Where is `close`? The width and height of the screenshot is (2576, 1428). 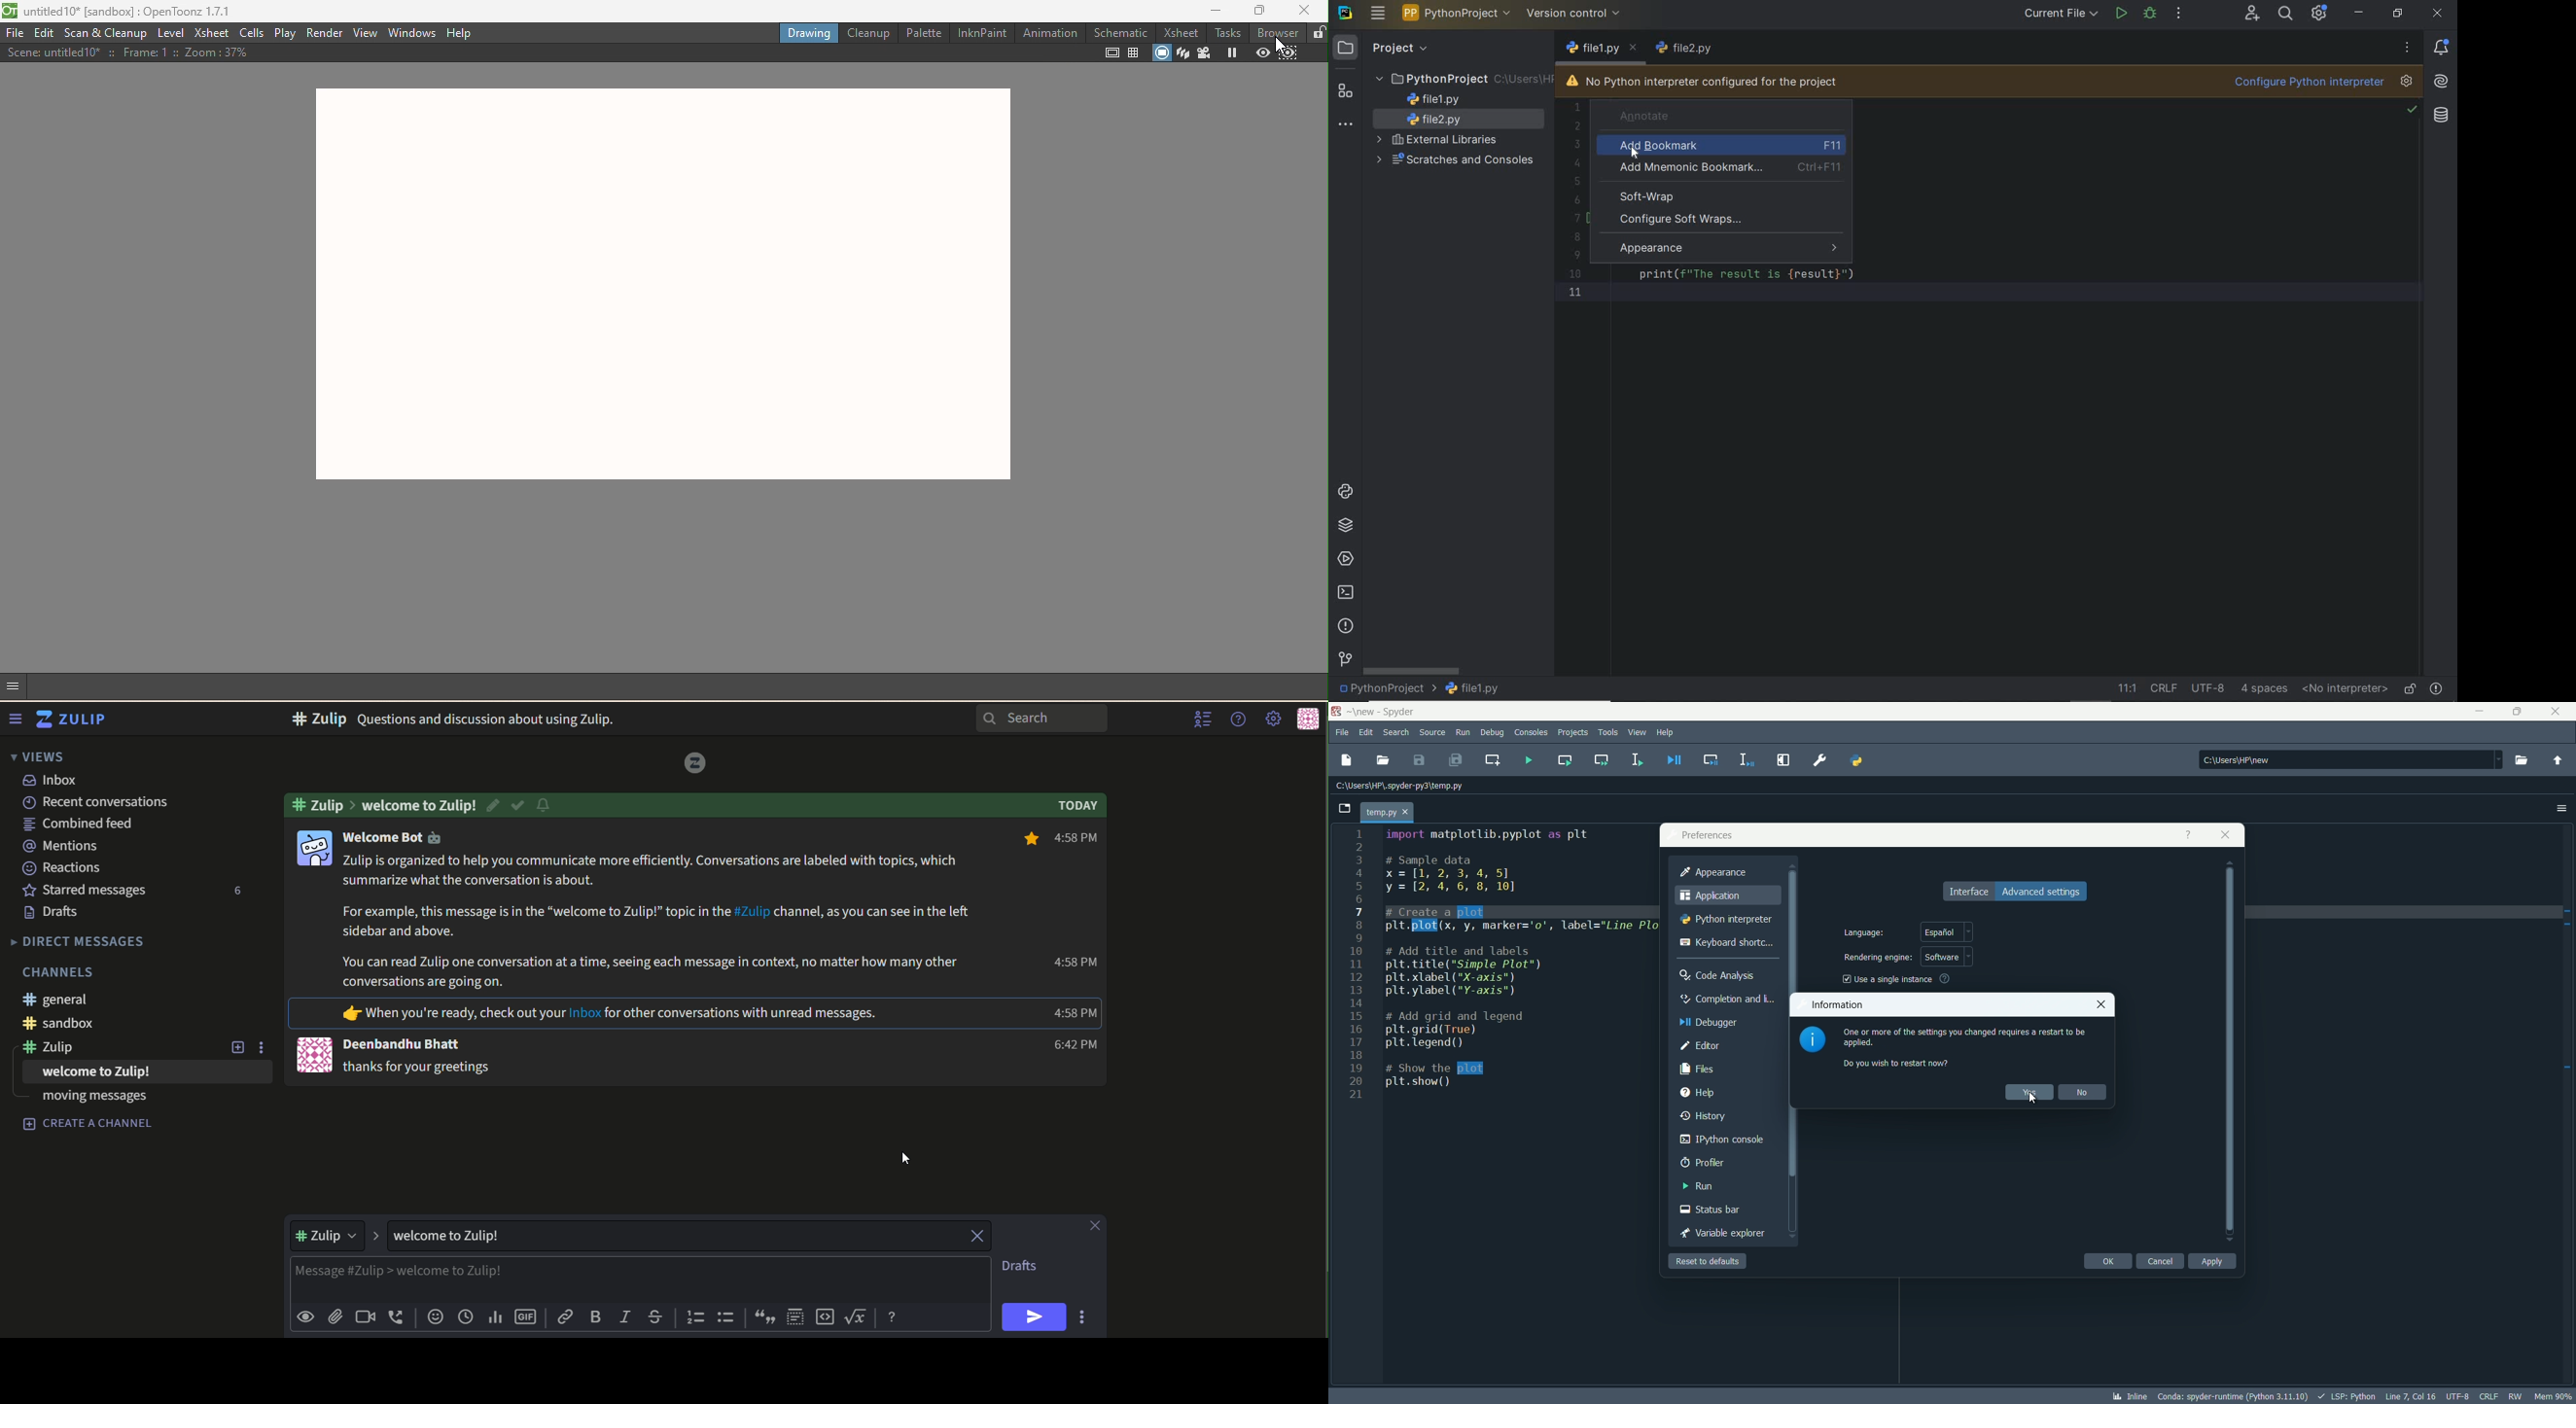 close is located at coordinates (2101, 1005).